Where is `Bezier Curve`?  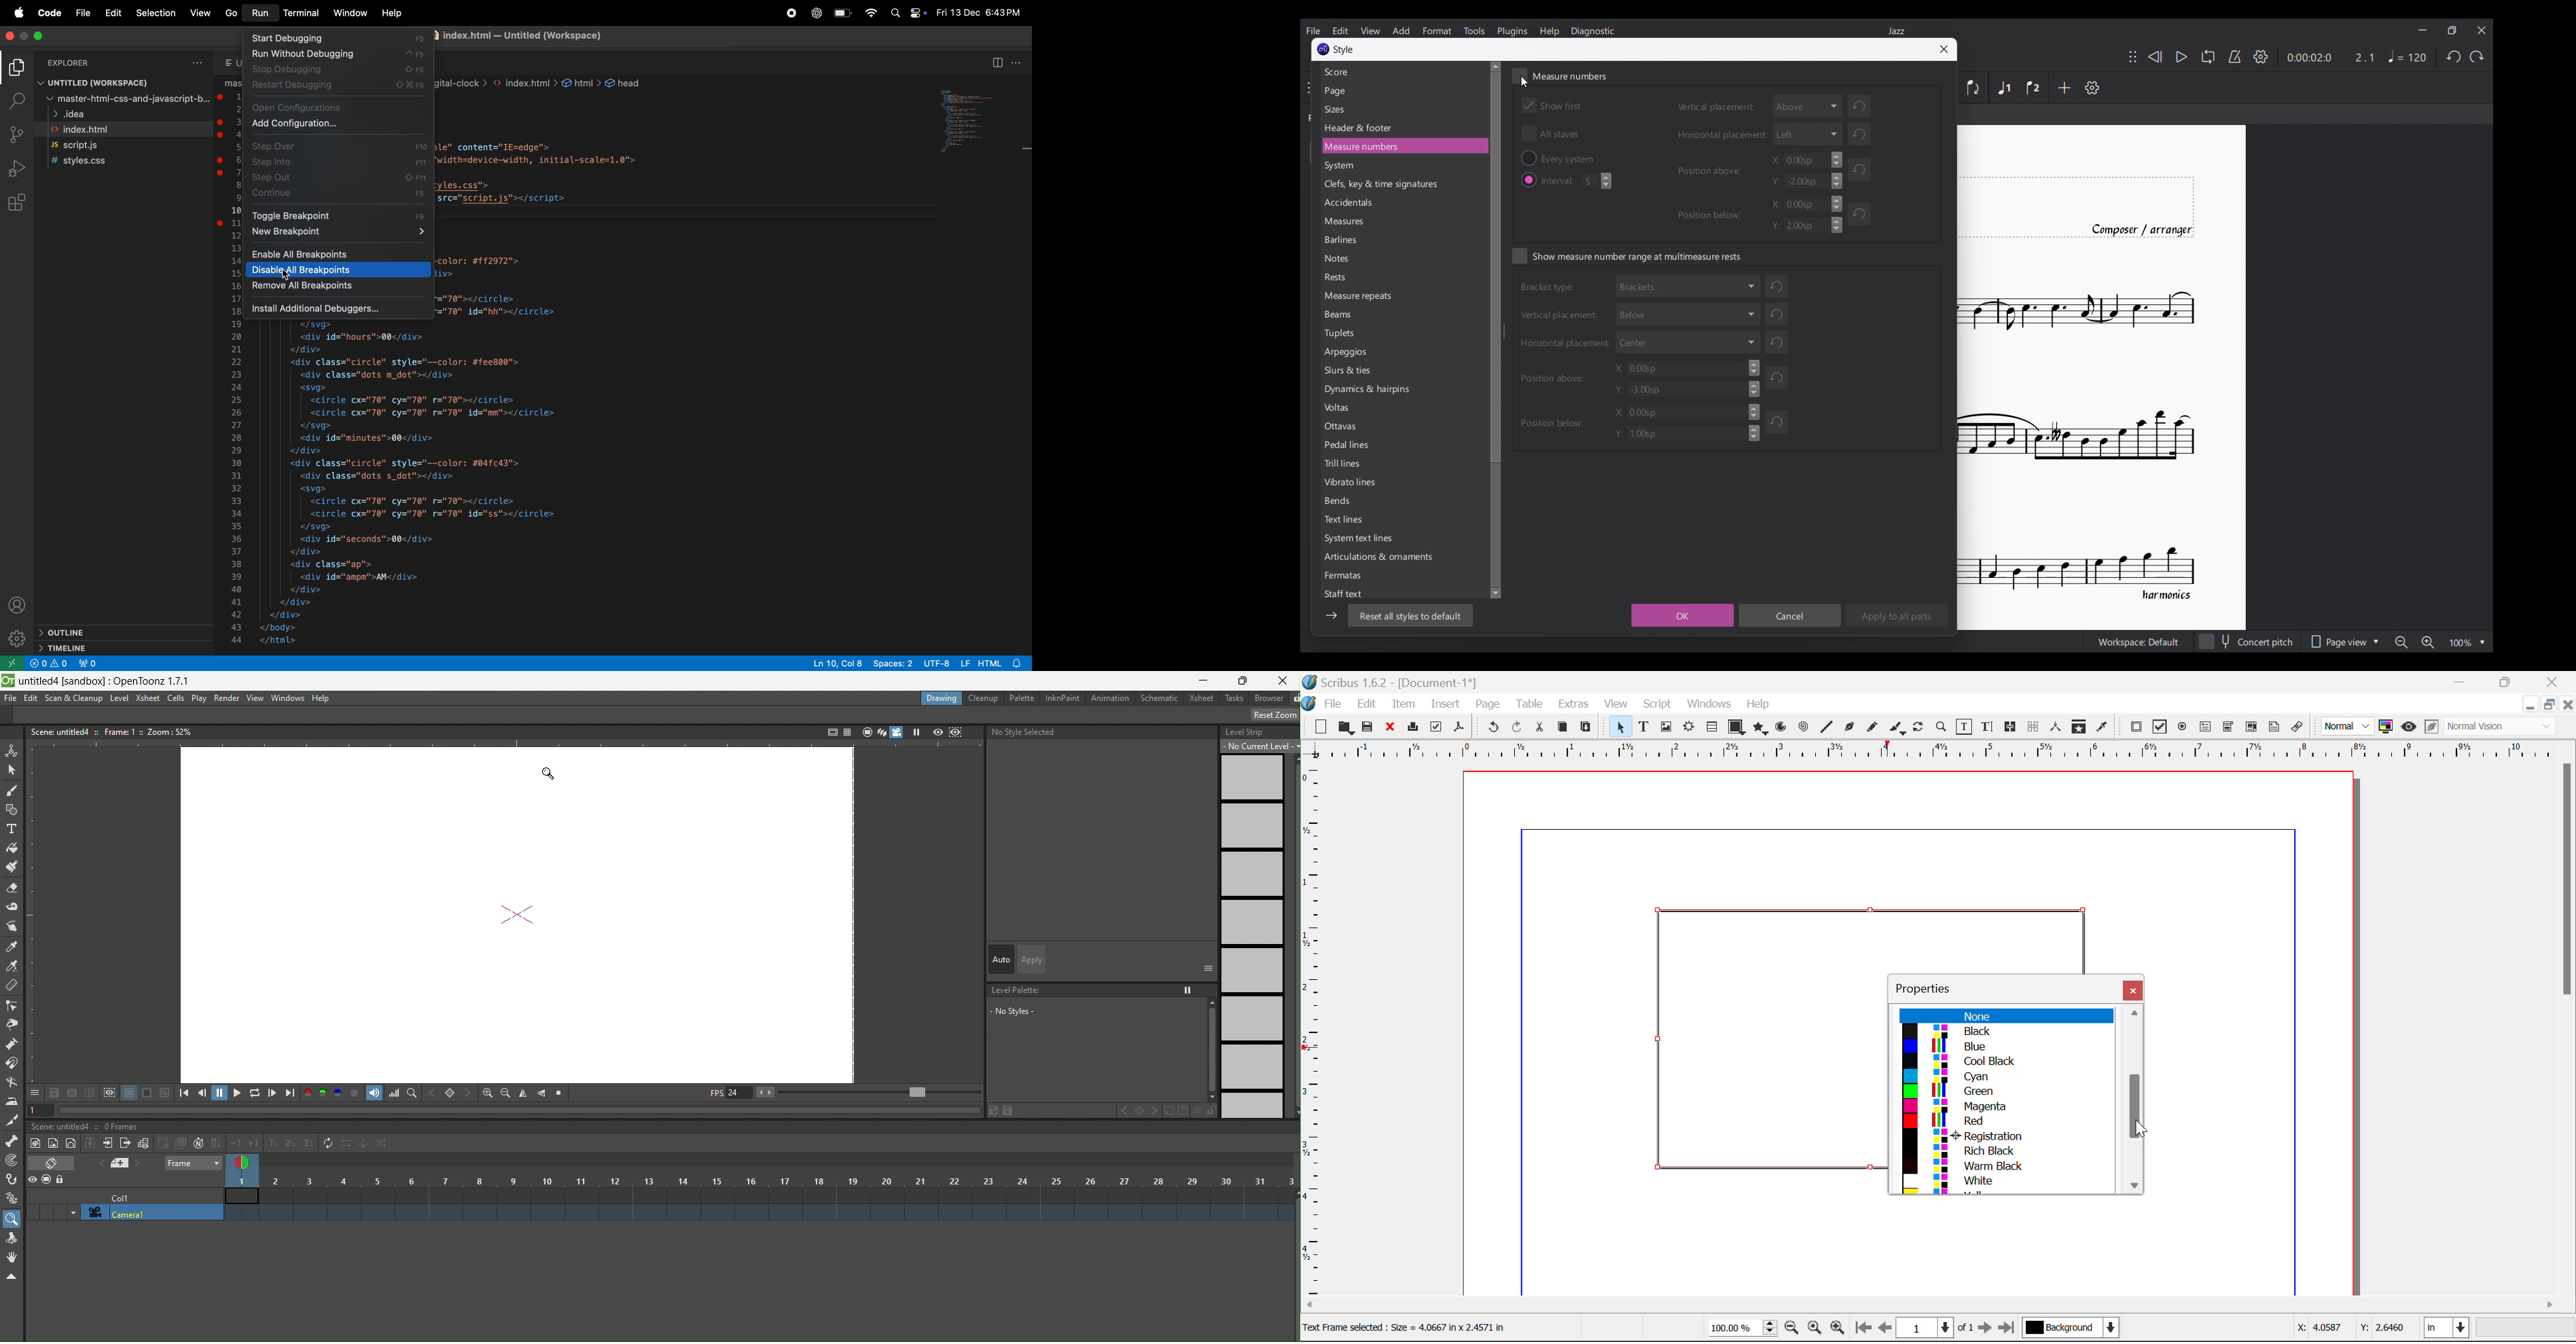 Bezier Curve is located at coordinates (1848, 727).